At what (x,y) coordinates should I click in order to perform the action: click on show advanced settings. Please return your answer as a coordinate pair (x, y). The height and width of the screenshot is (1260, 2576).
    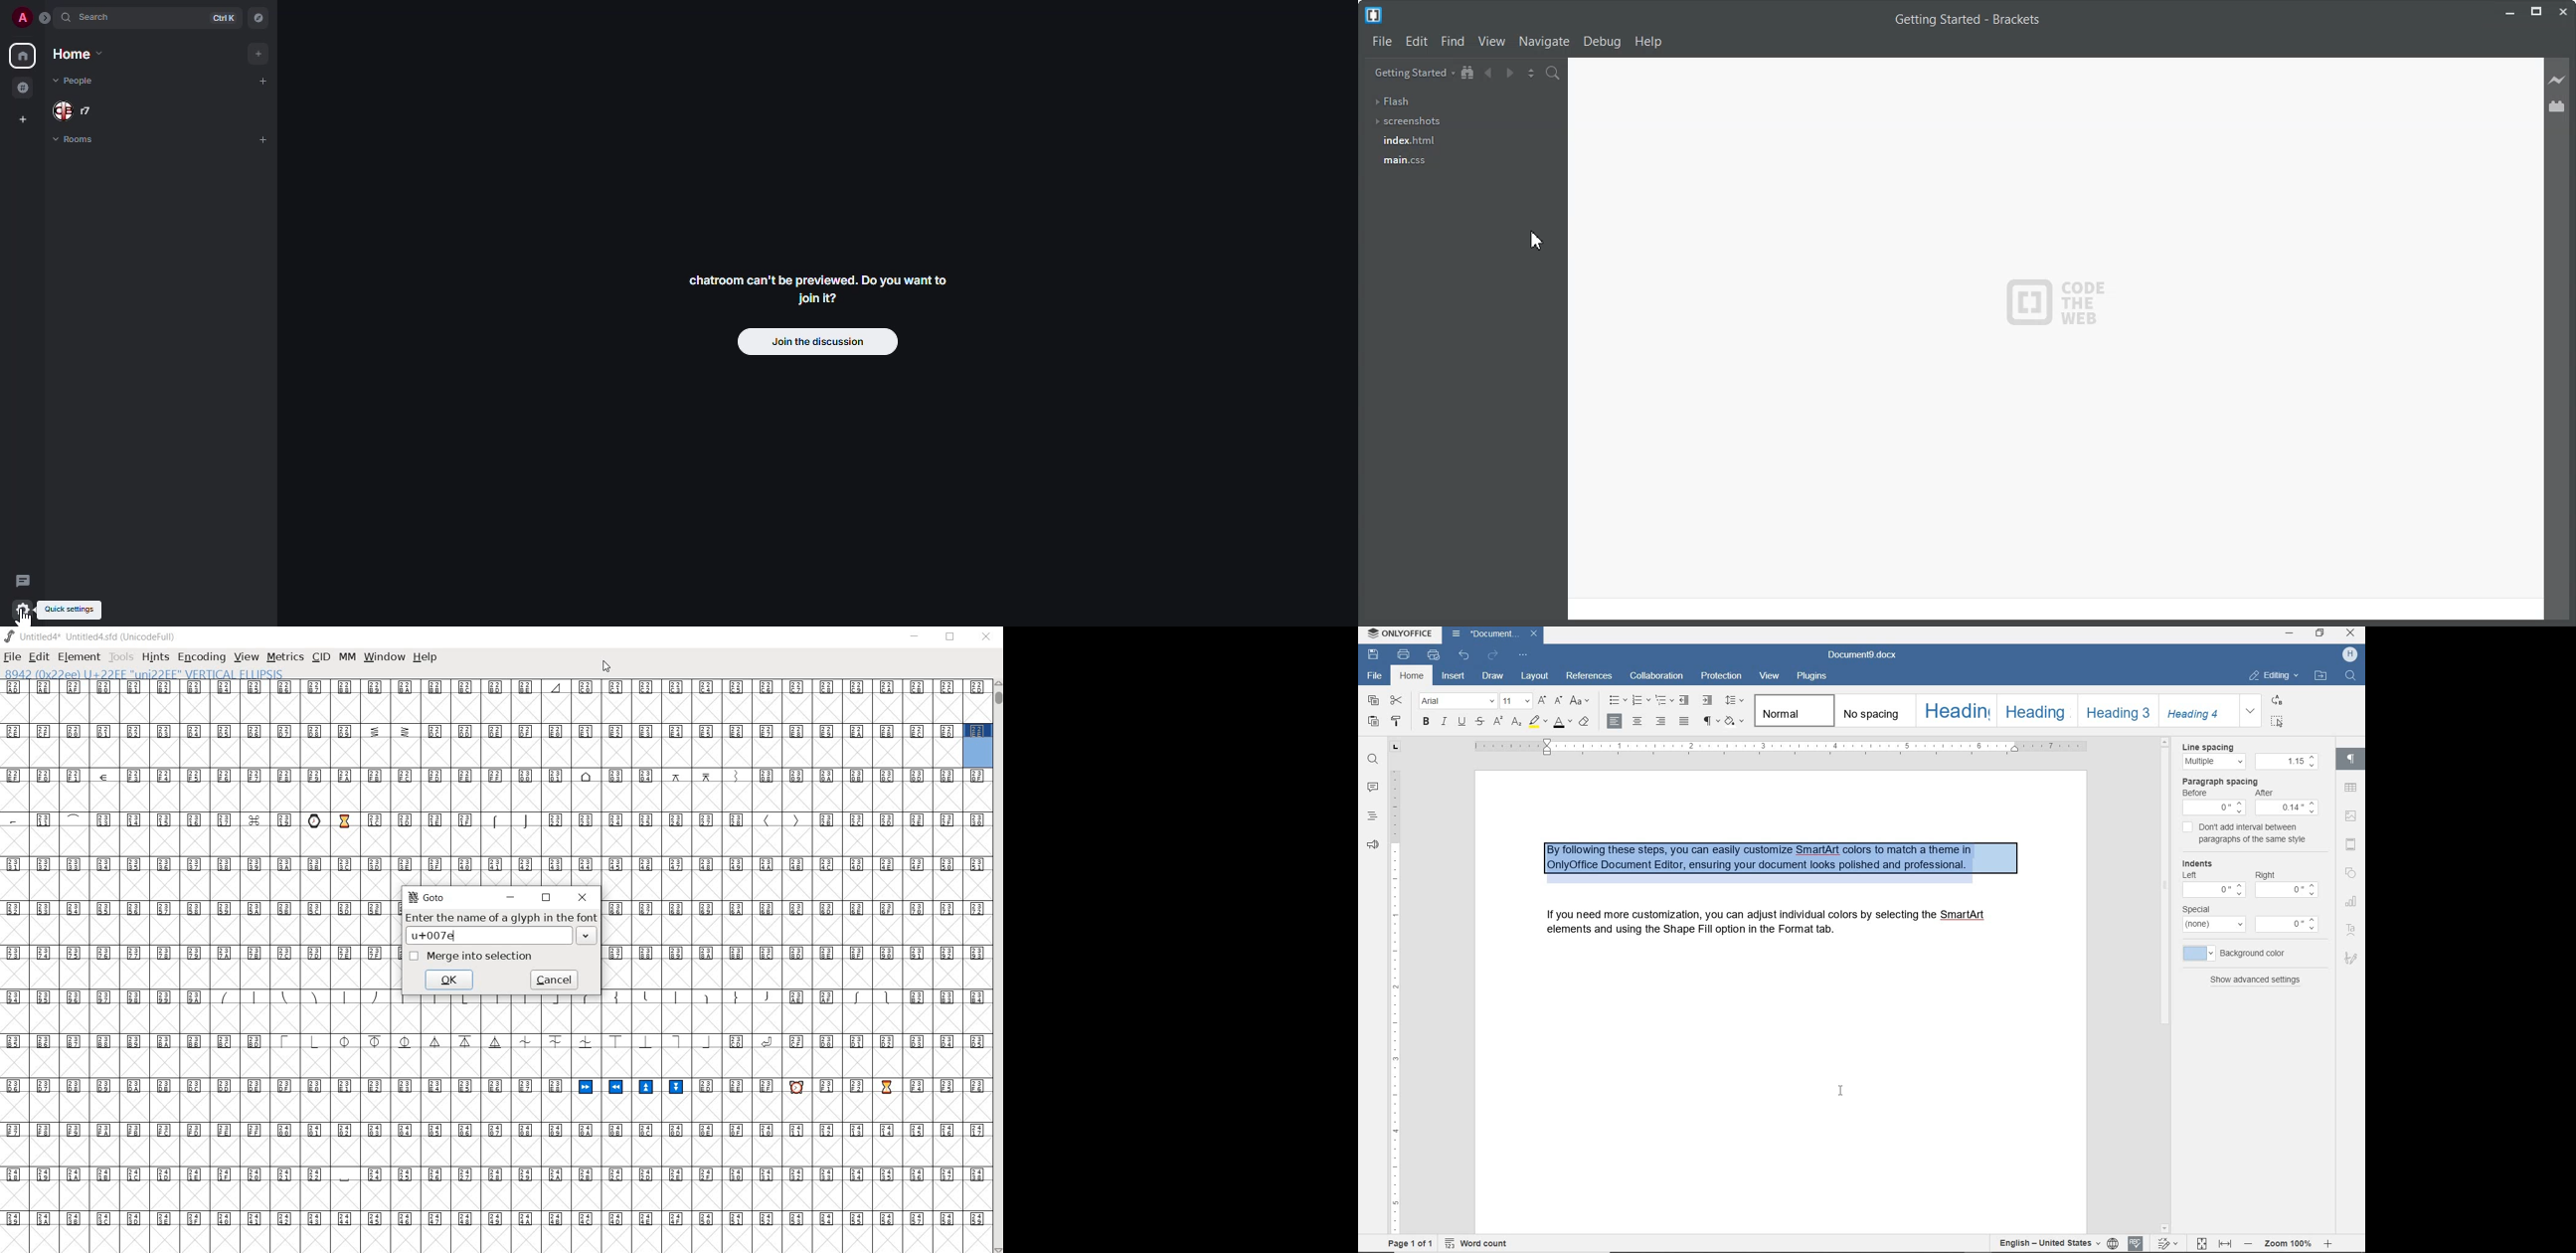
    Looking at the image, I should click on (2257, 980).